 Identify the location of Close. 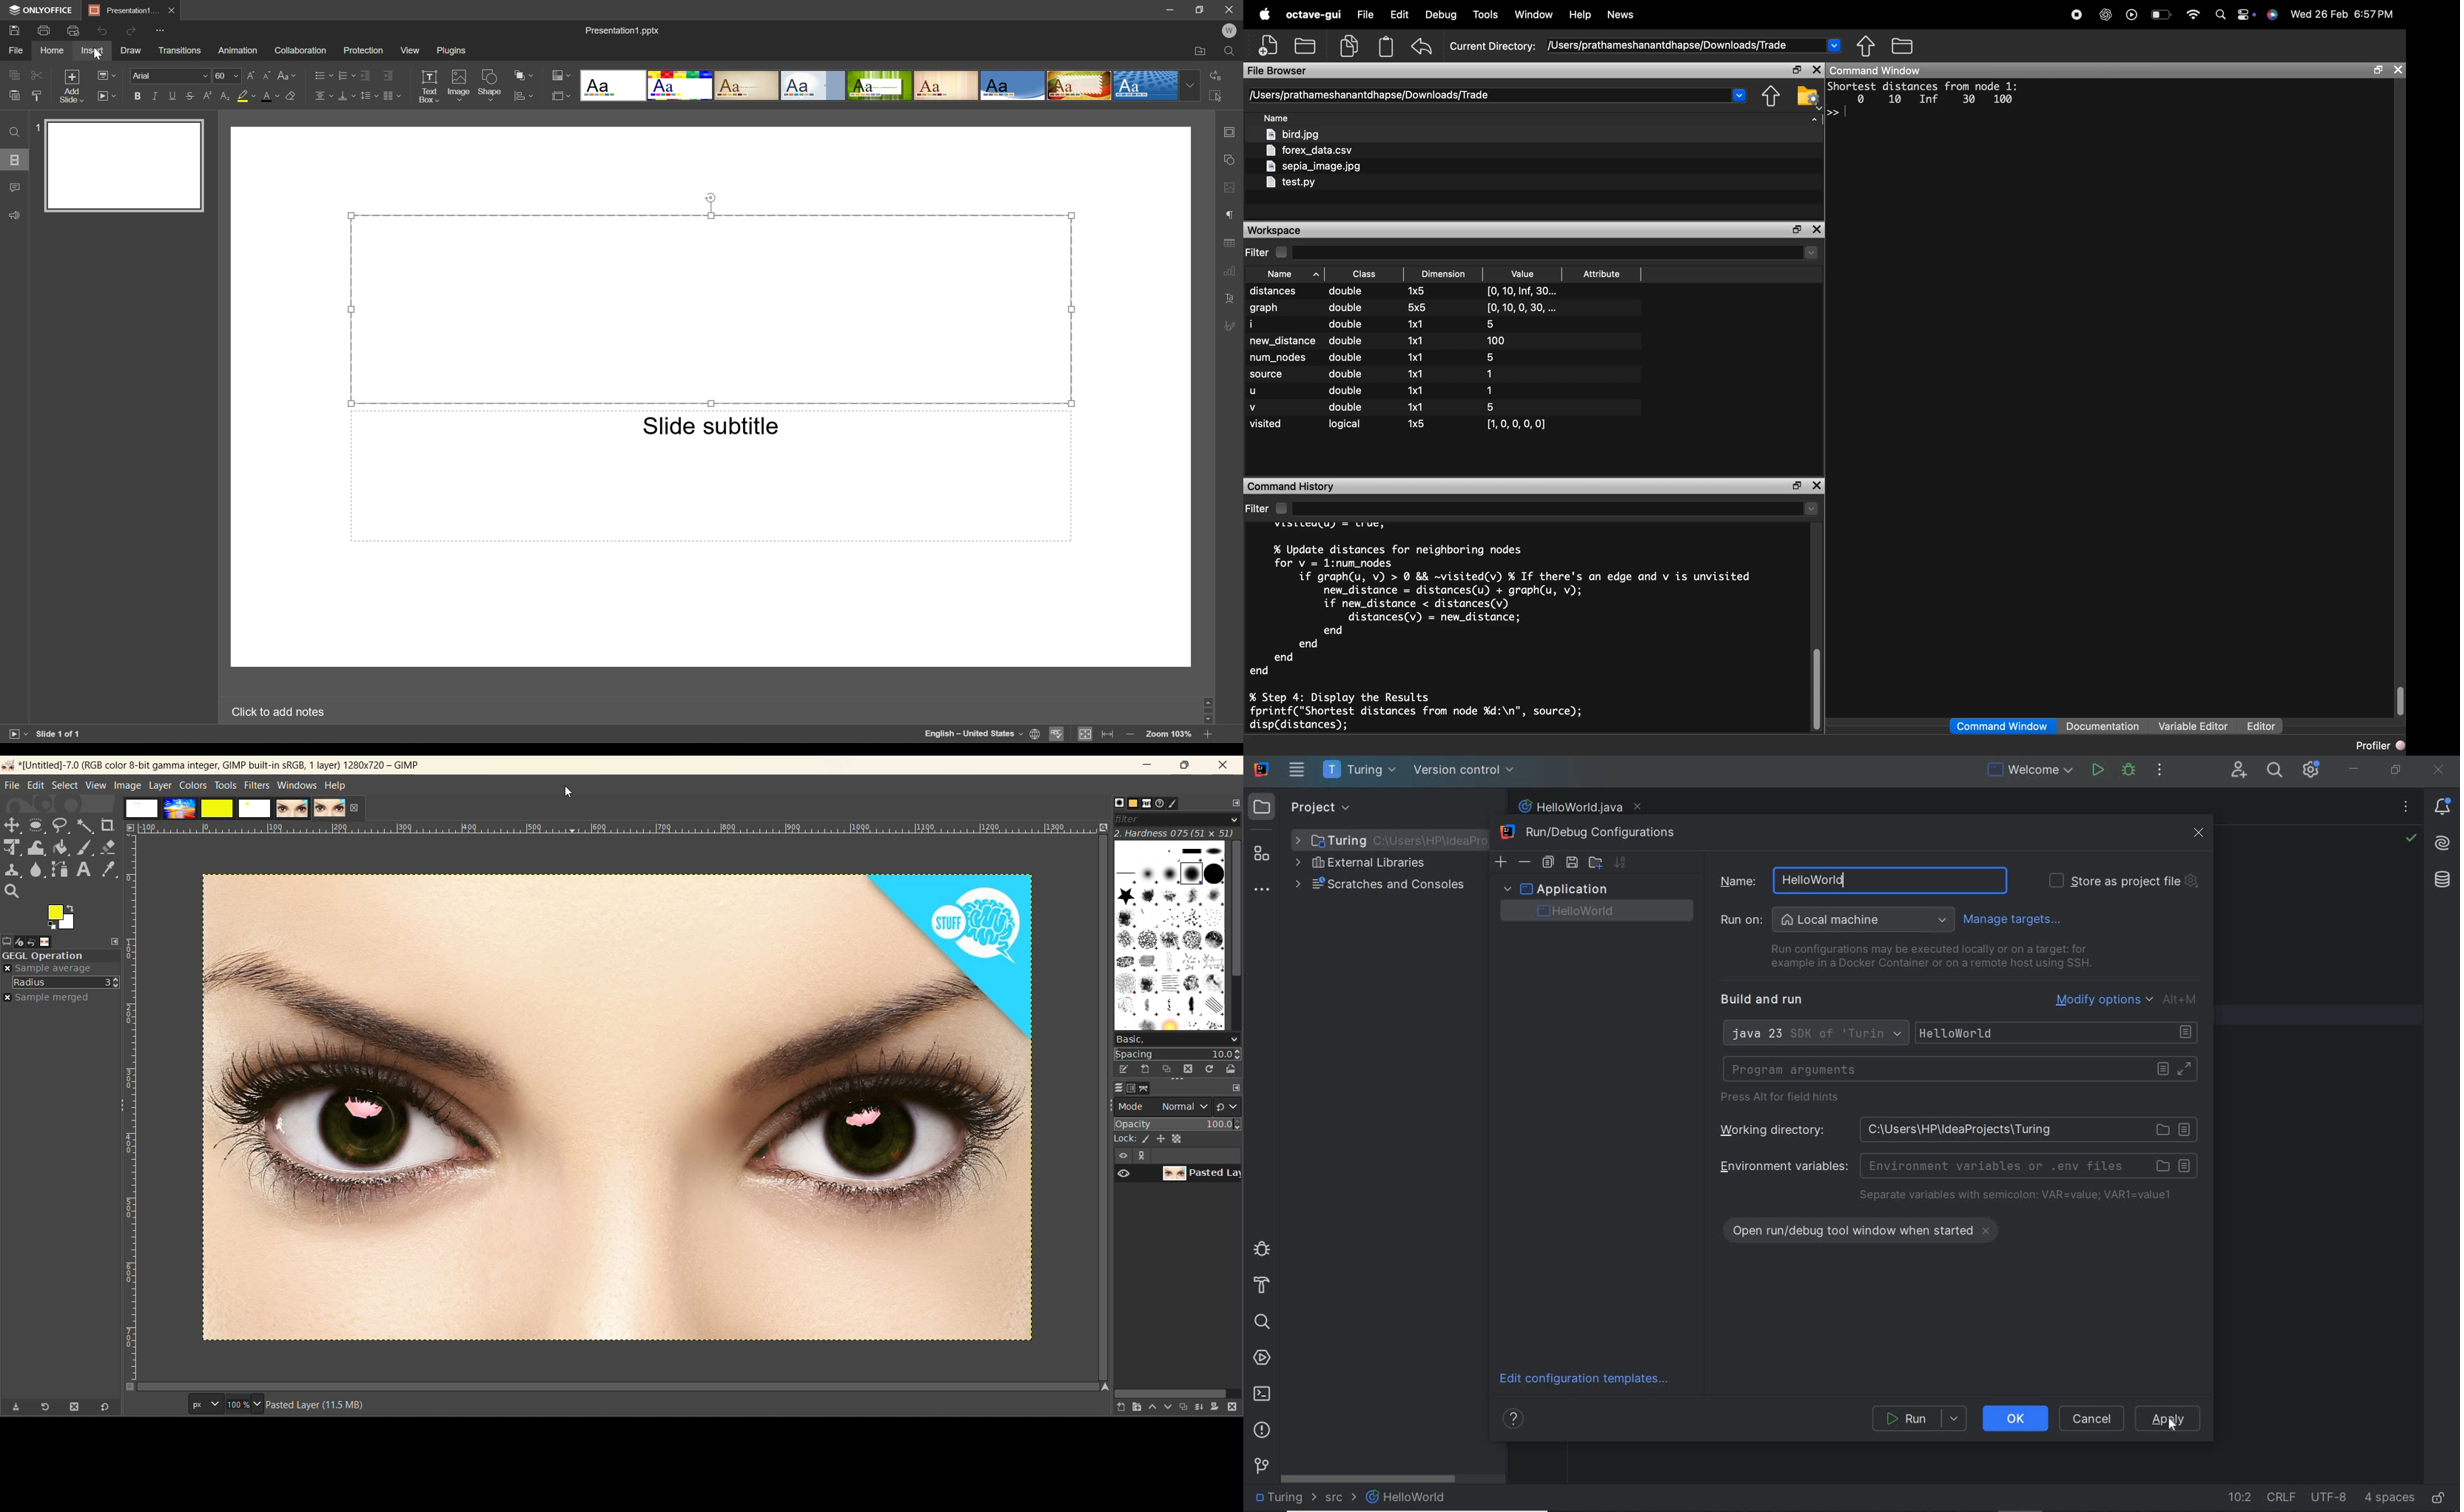
(1229, 8).